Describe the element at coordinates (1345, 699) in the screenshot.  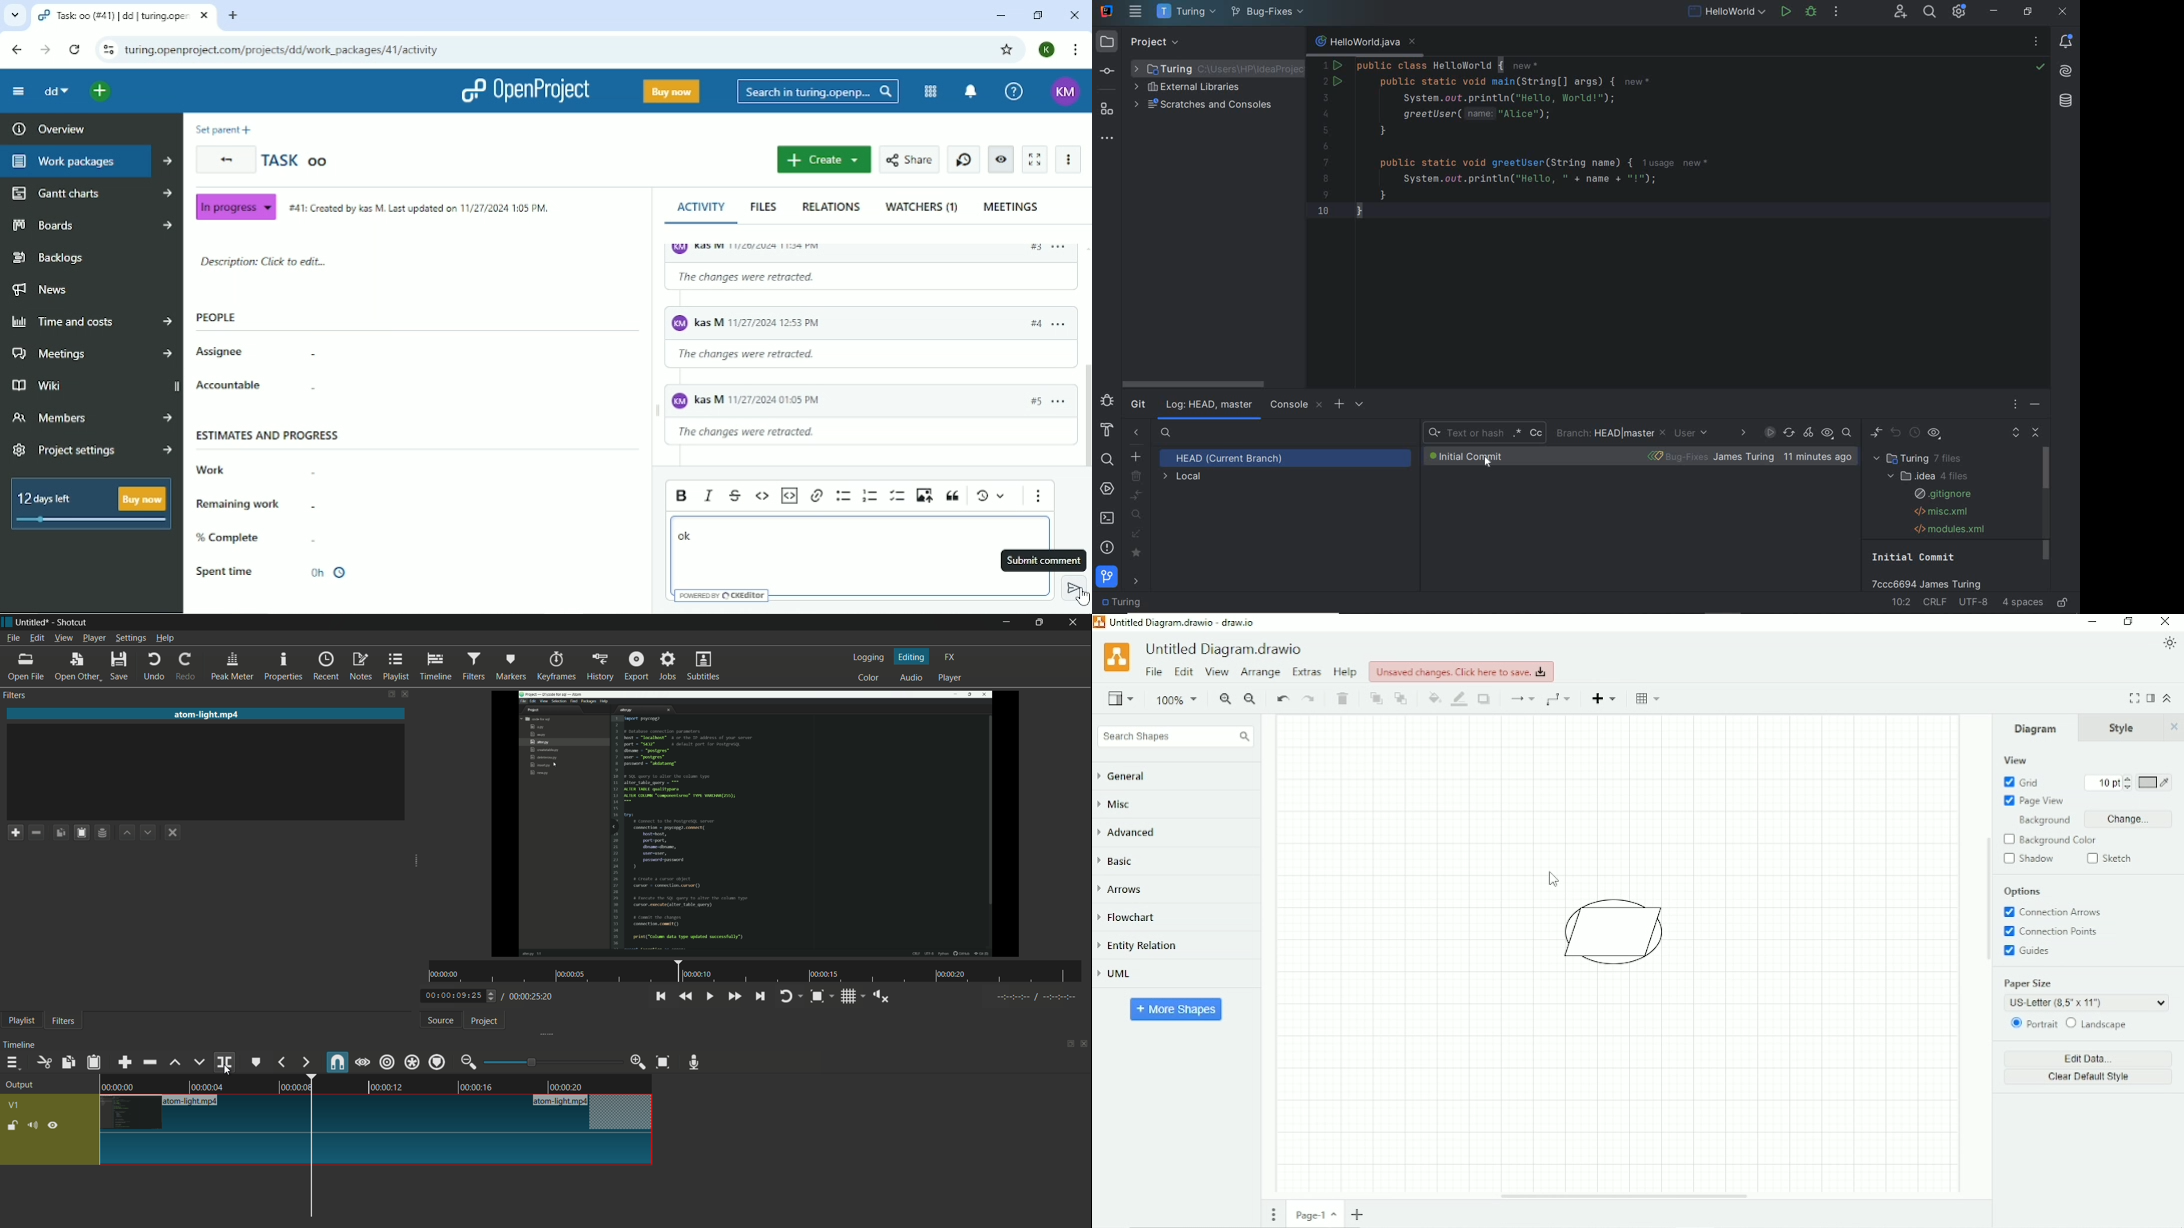
I see `Delete` at that location.